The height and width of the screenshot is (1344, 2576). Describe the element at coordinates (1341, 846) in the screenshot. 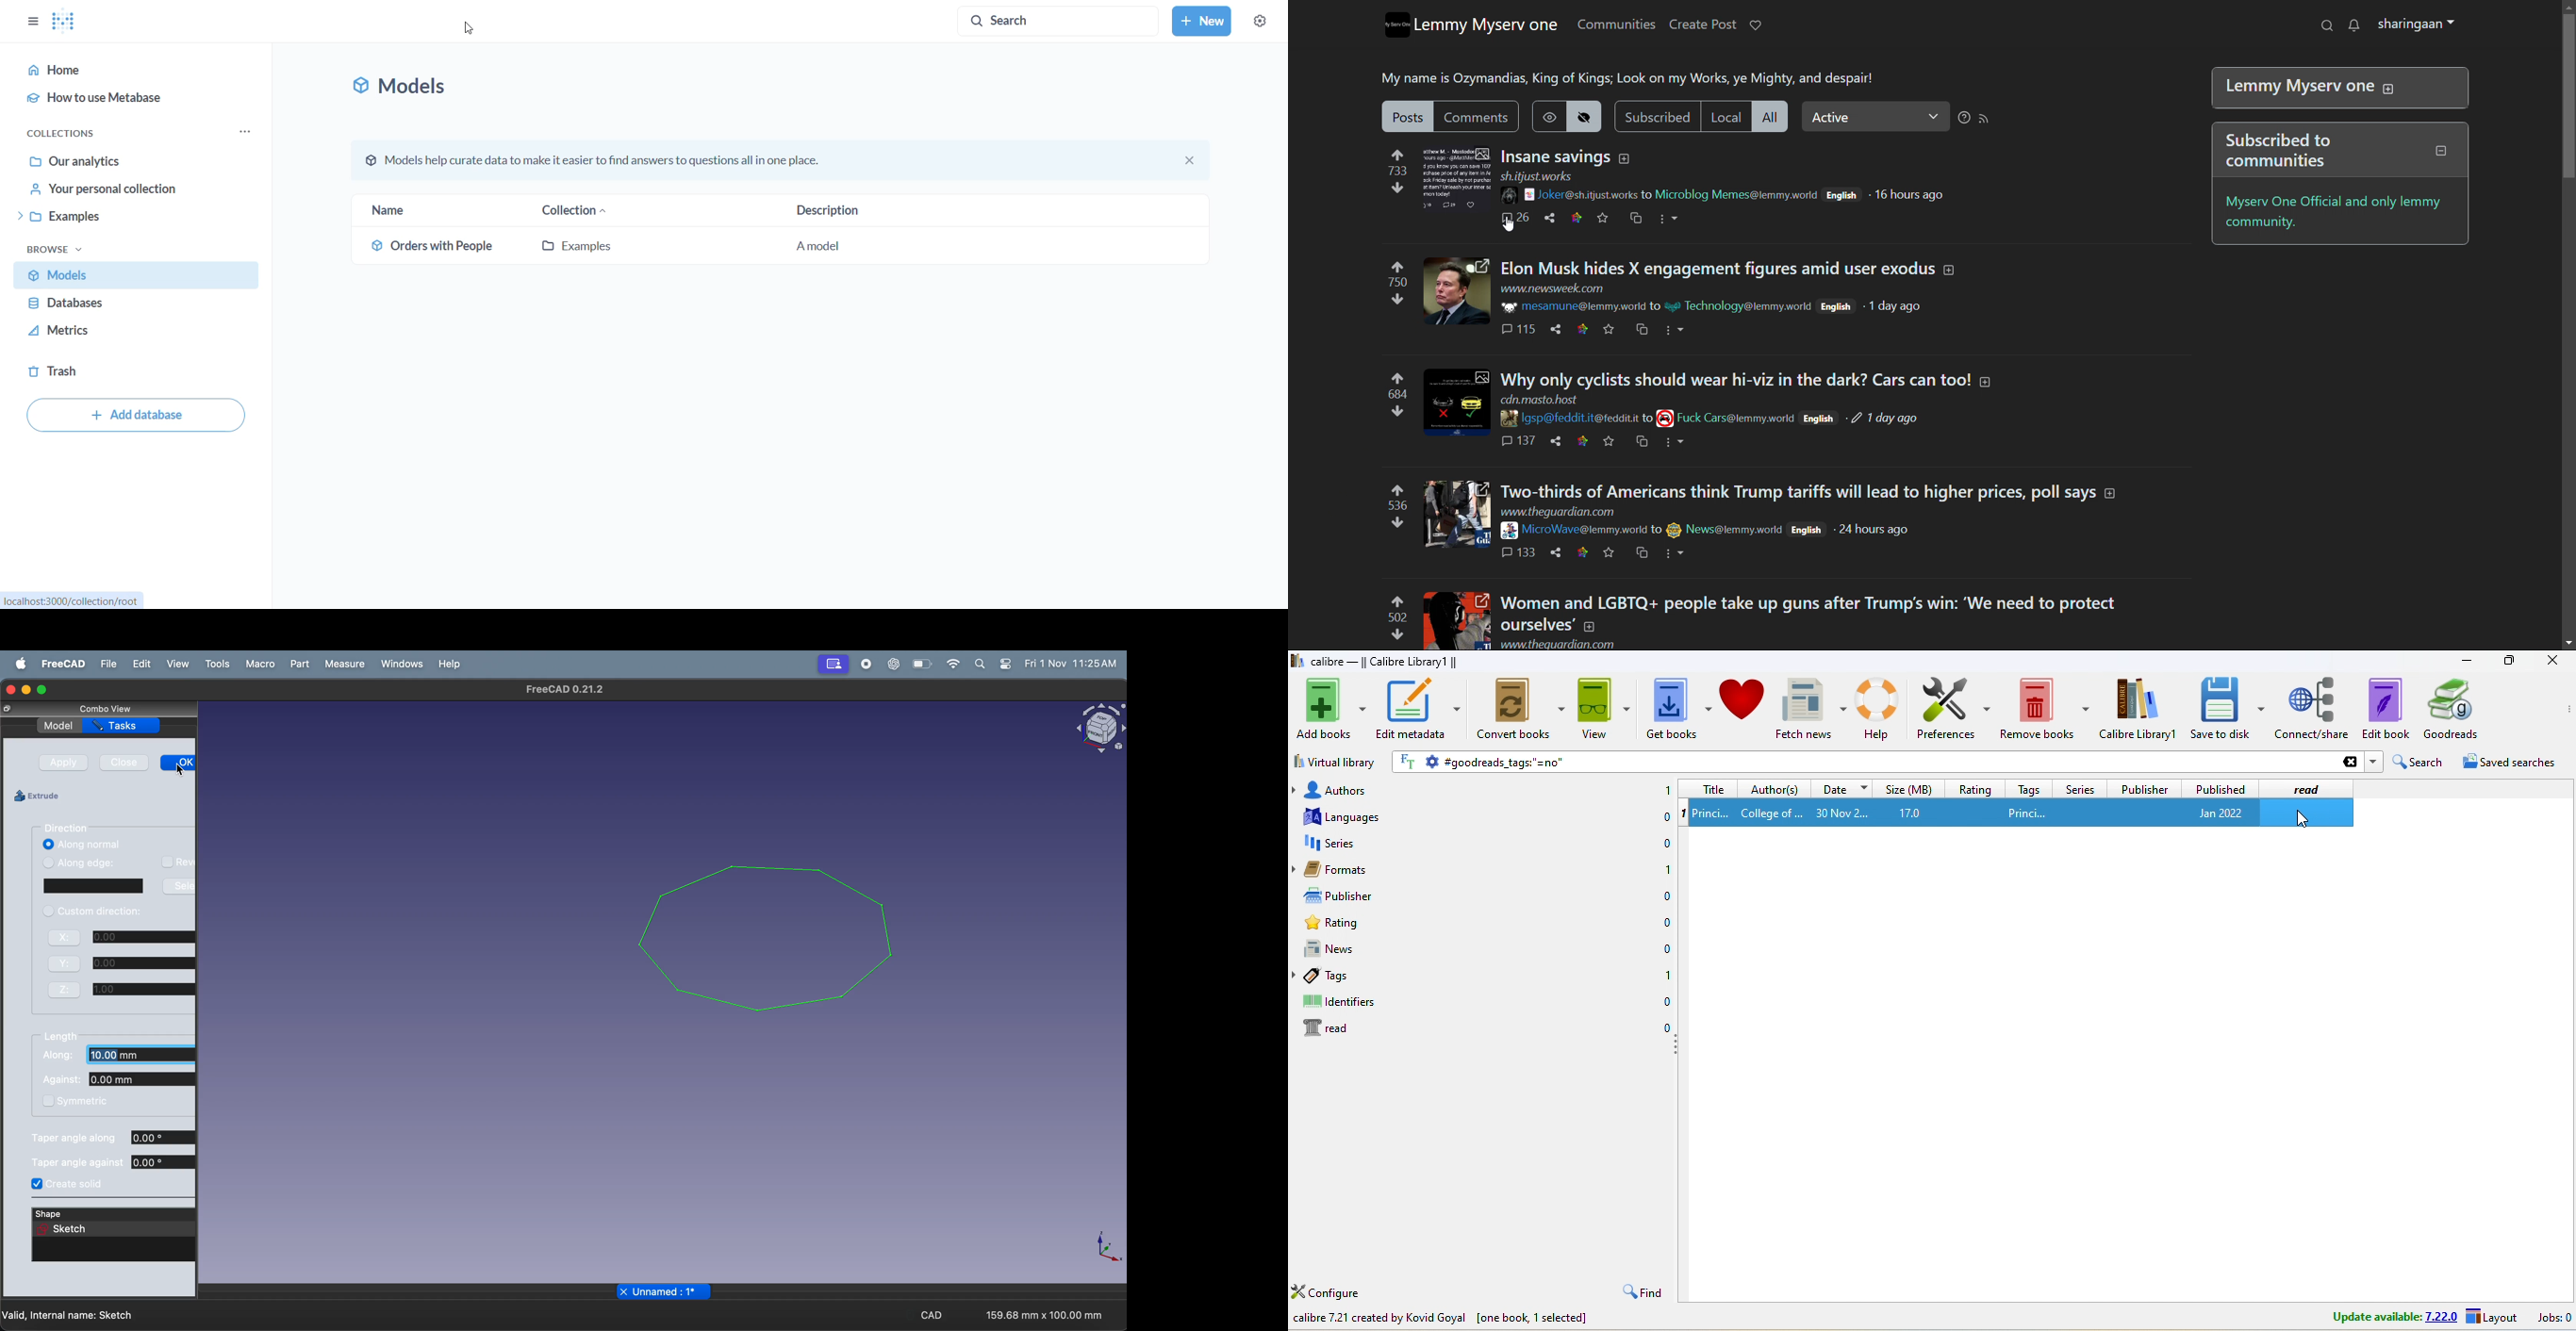

I see `series` at that location.